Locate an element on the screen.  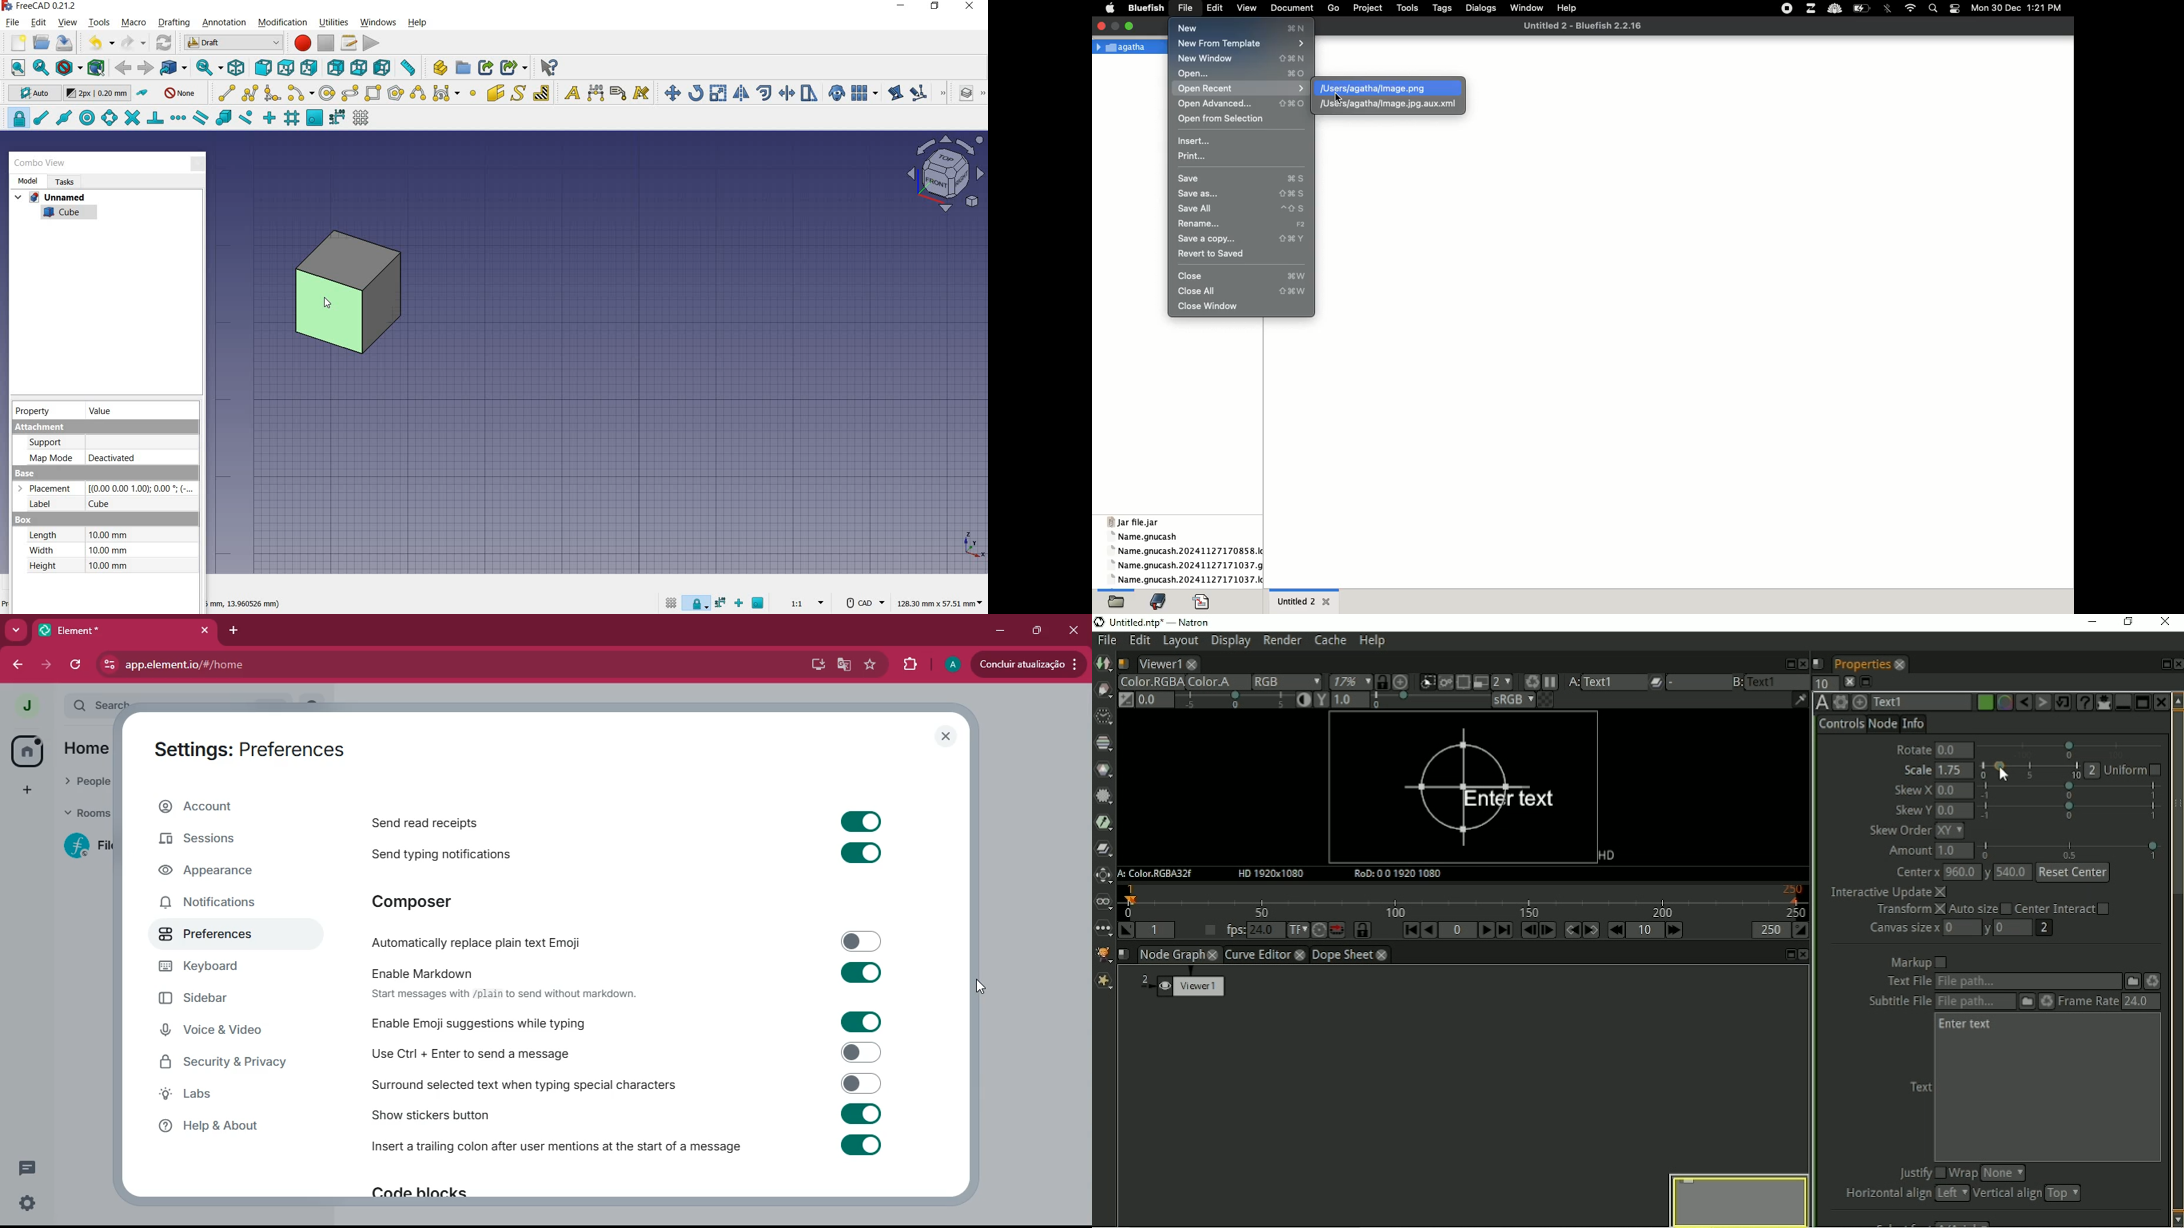
TextOFX Version 6.13 is located at coordinates (1821, 703).